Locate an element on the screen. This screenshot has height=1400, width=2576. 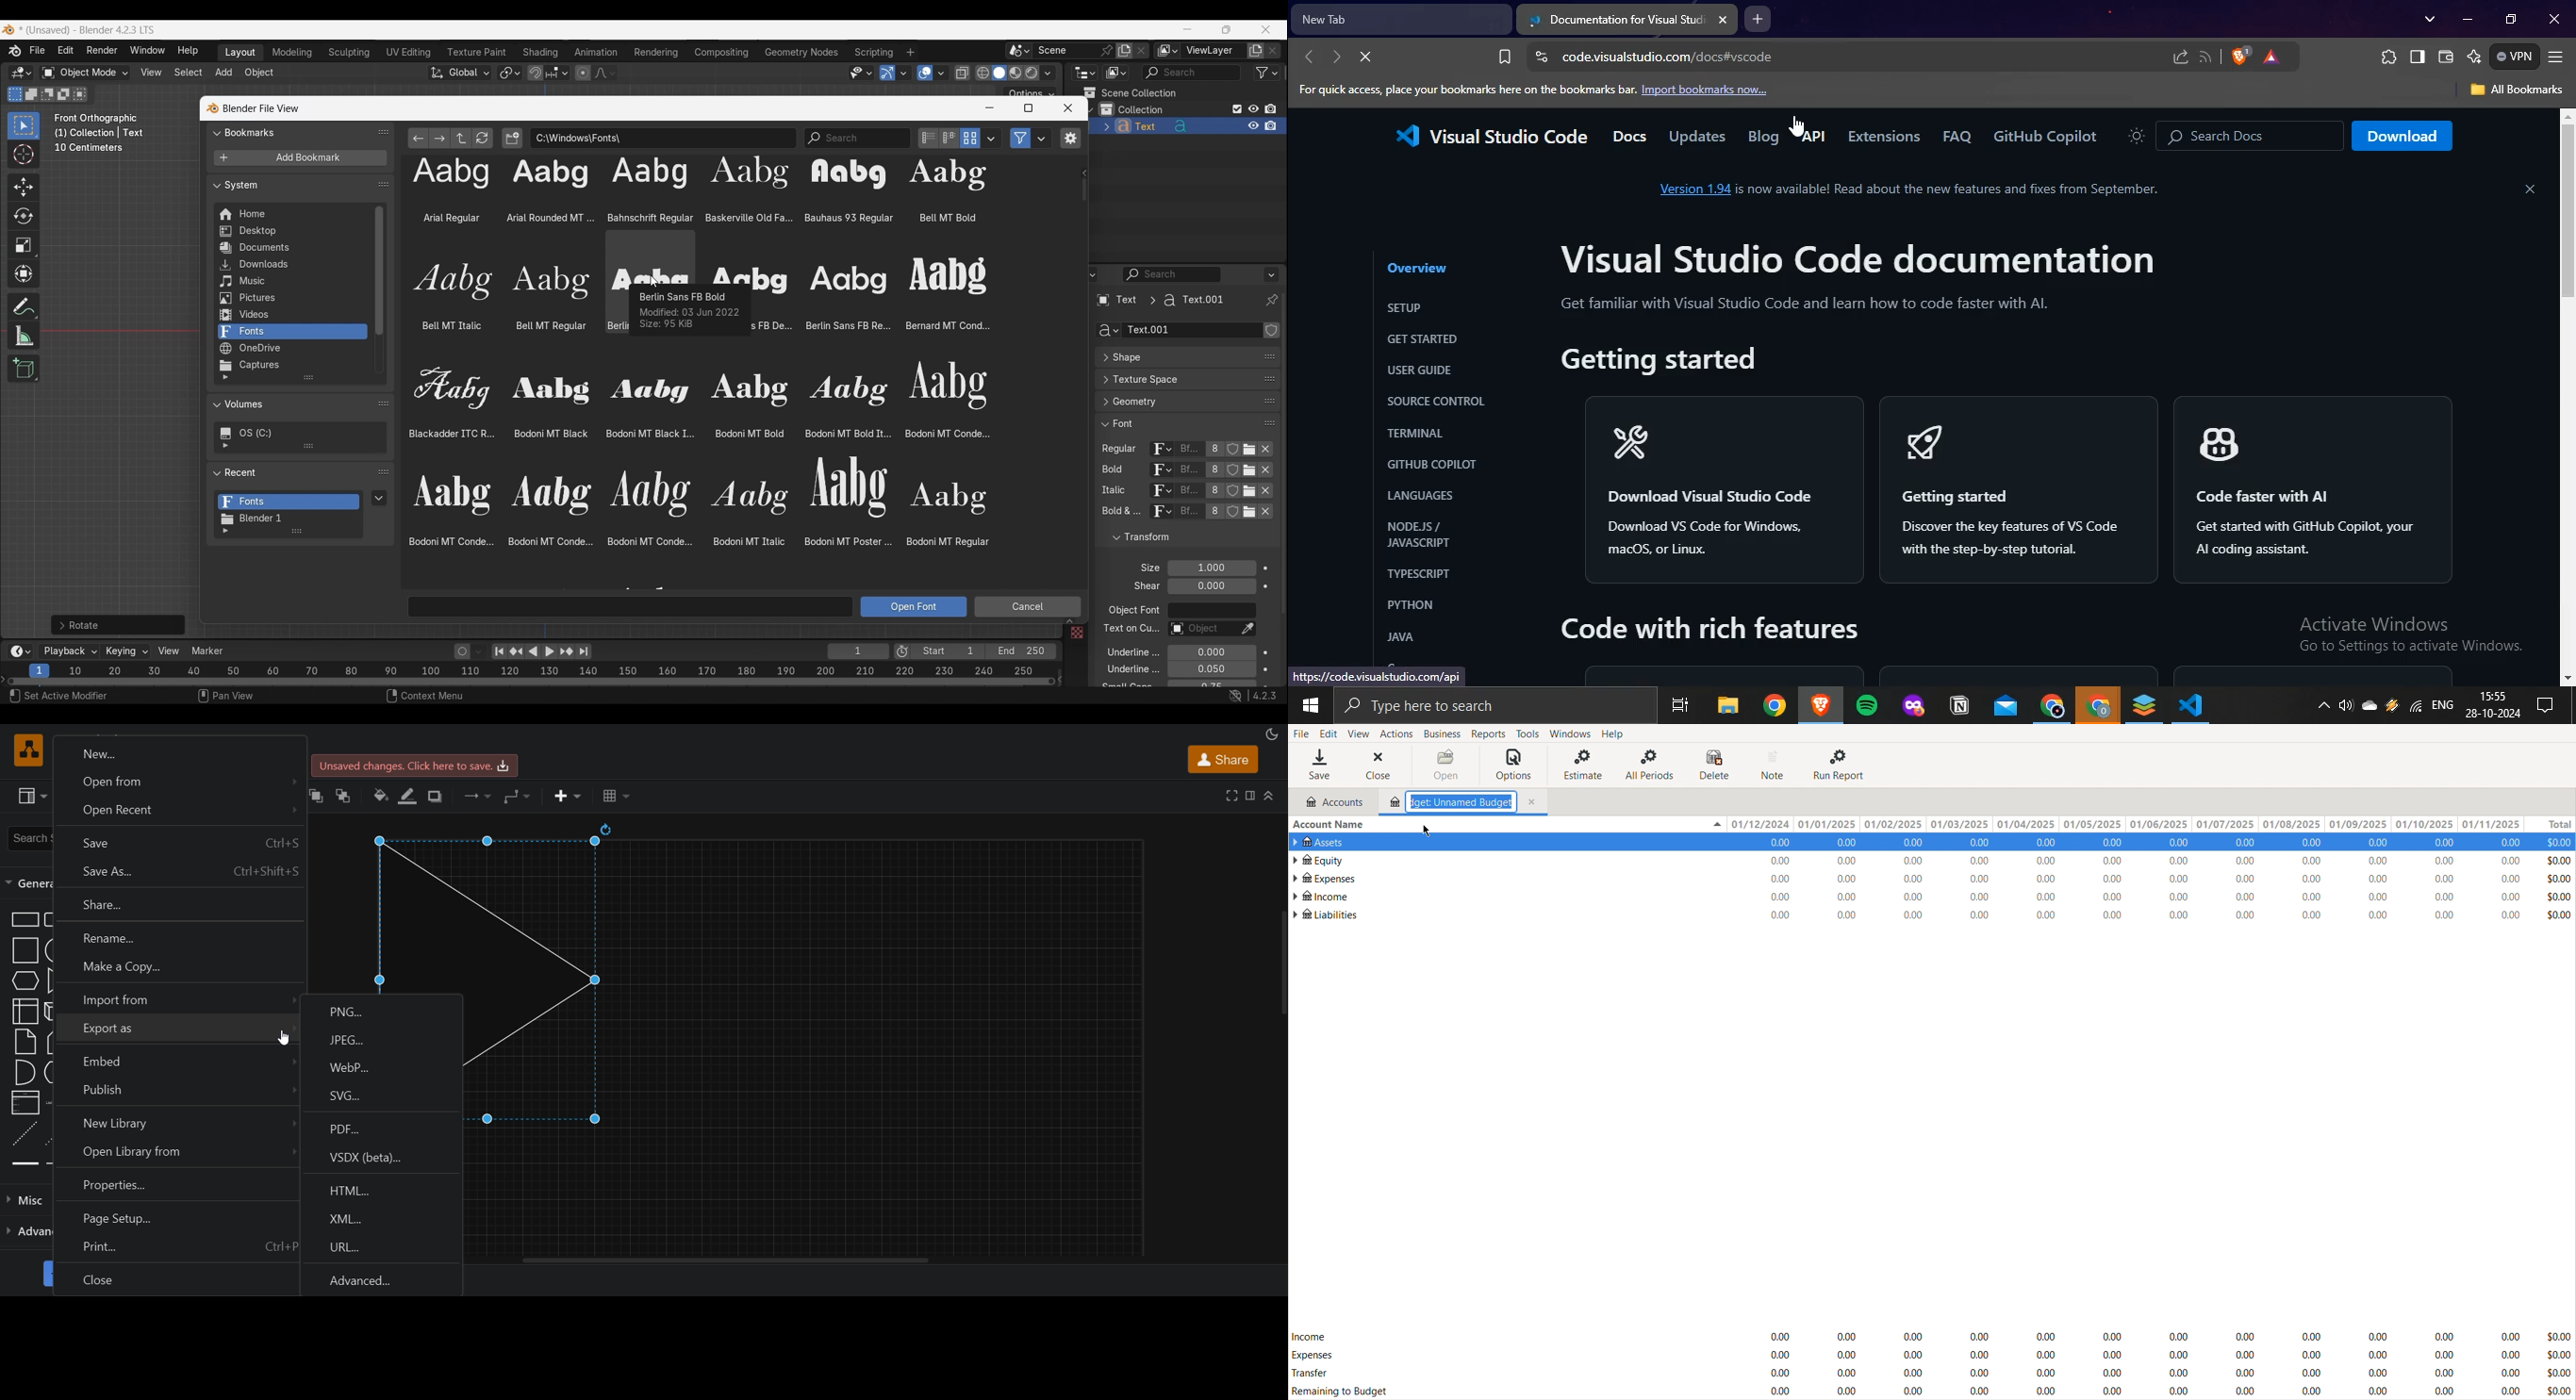
Layout workspace, current selection is located at coordinates (240, 53).